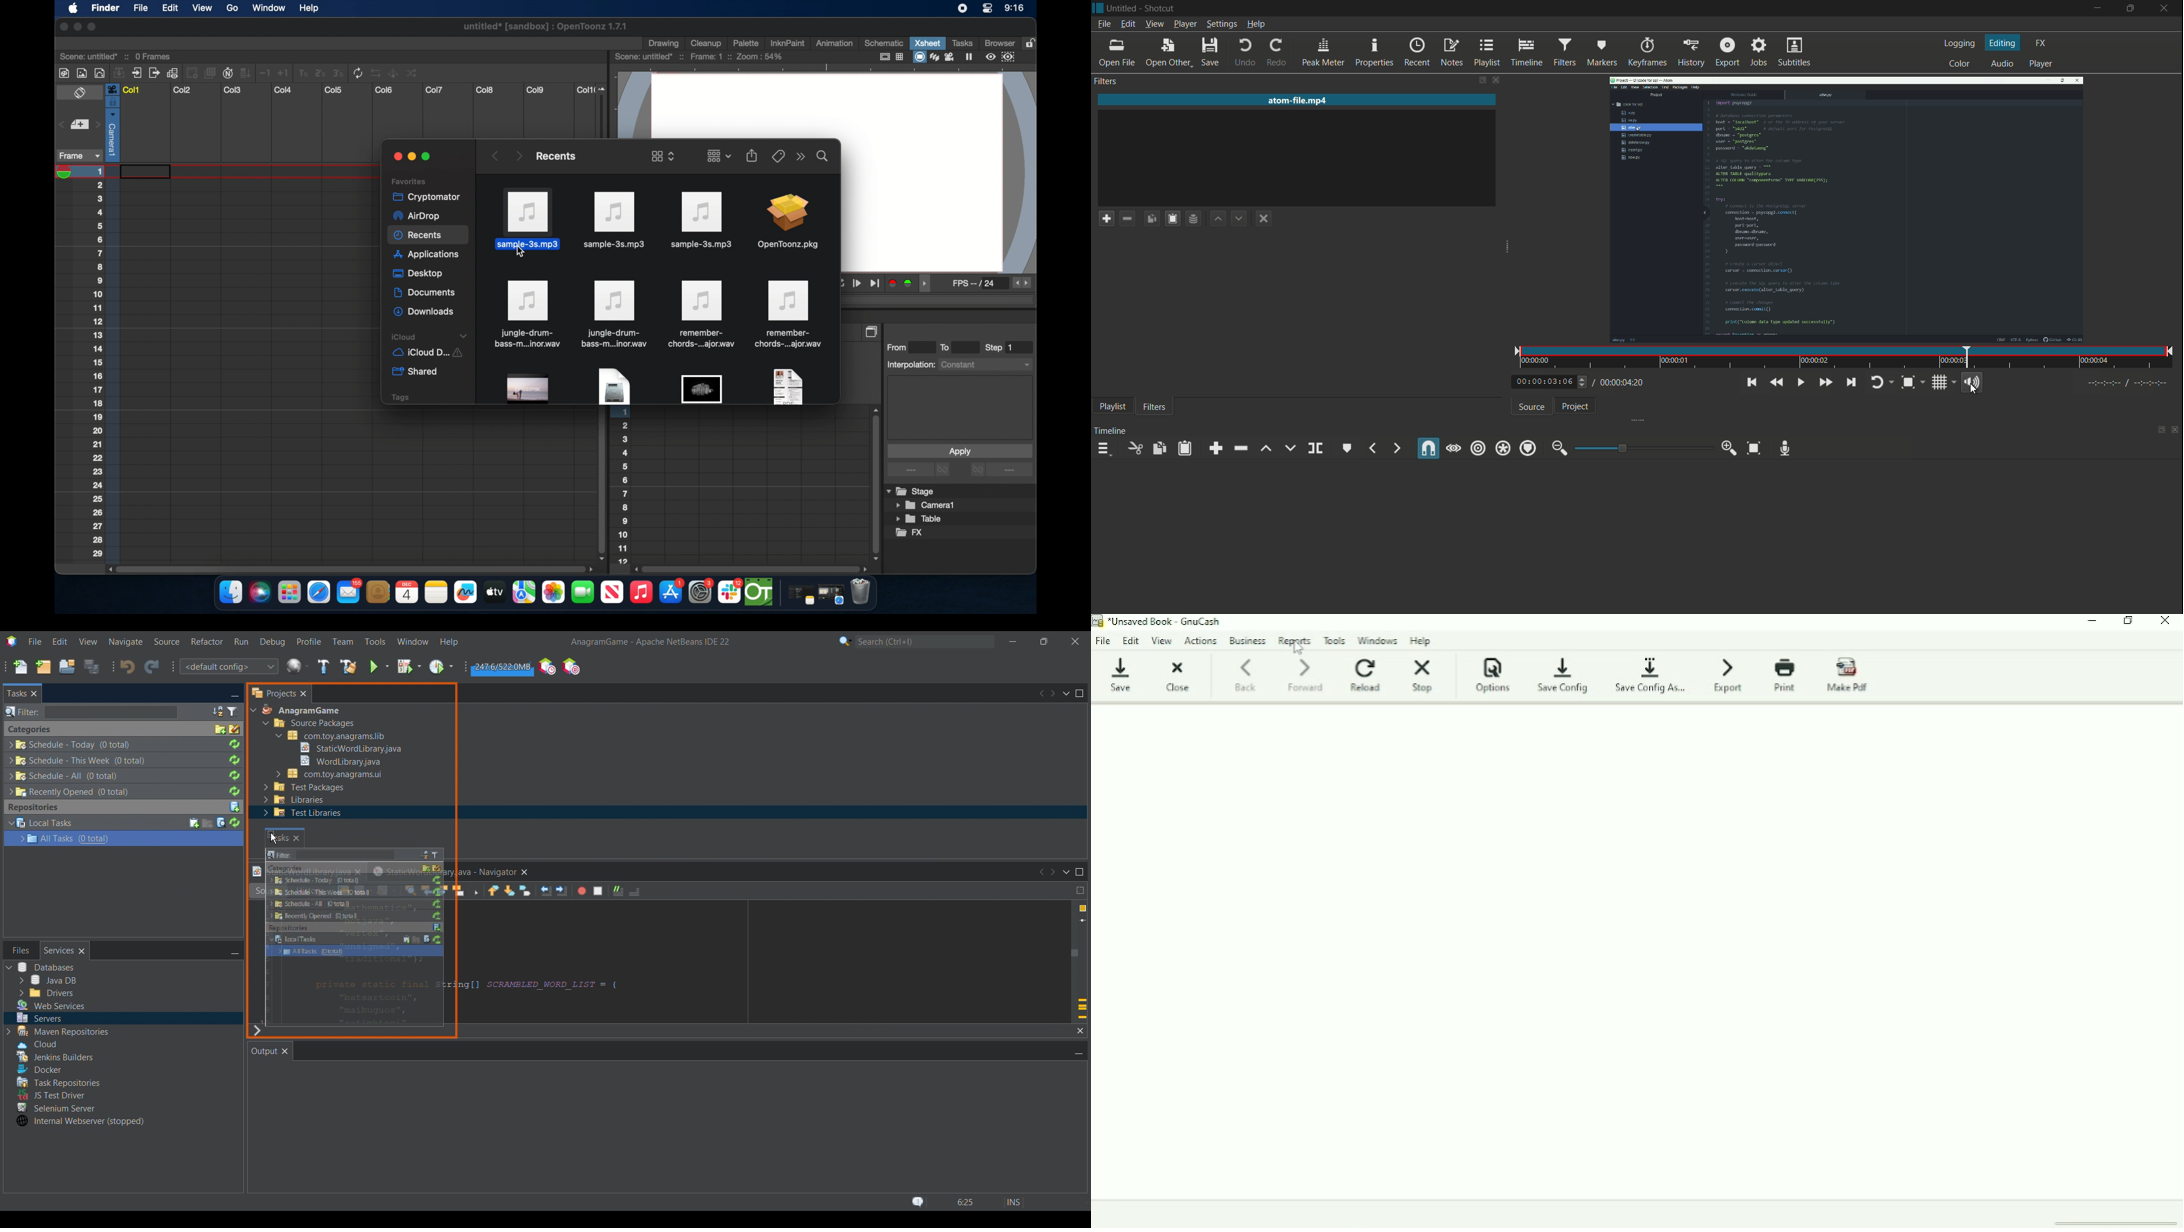 The image size is (2184, 1232). Describe the element at coordinates (1256, 24) in the screenshot. I see `help menu` at that location.